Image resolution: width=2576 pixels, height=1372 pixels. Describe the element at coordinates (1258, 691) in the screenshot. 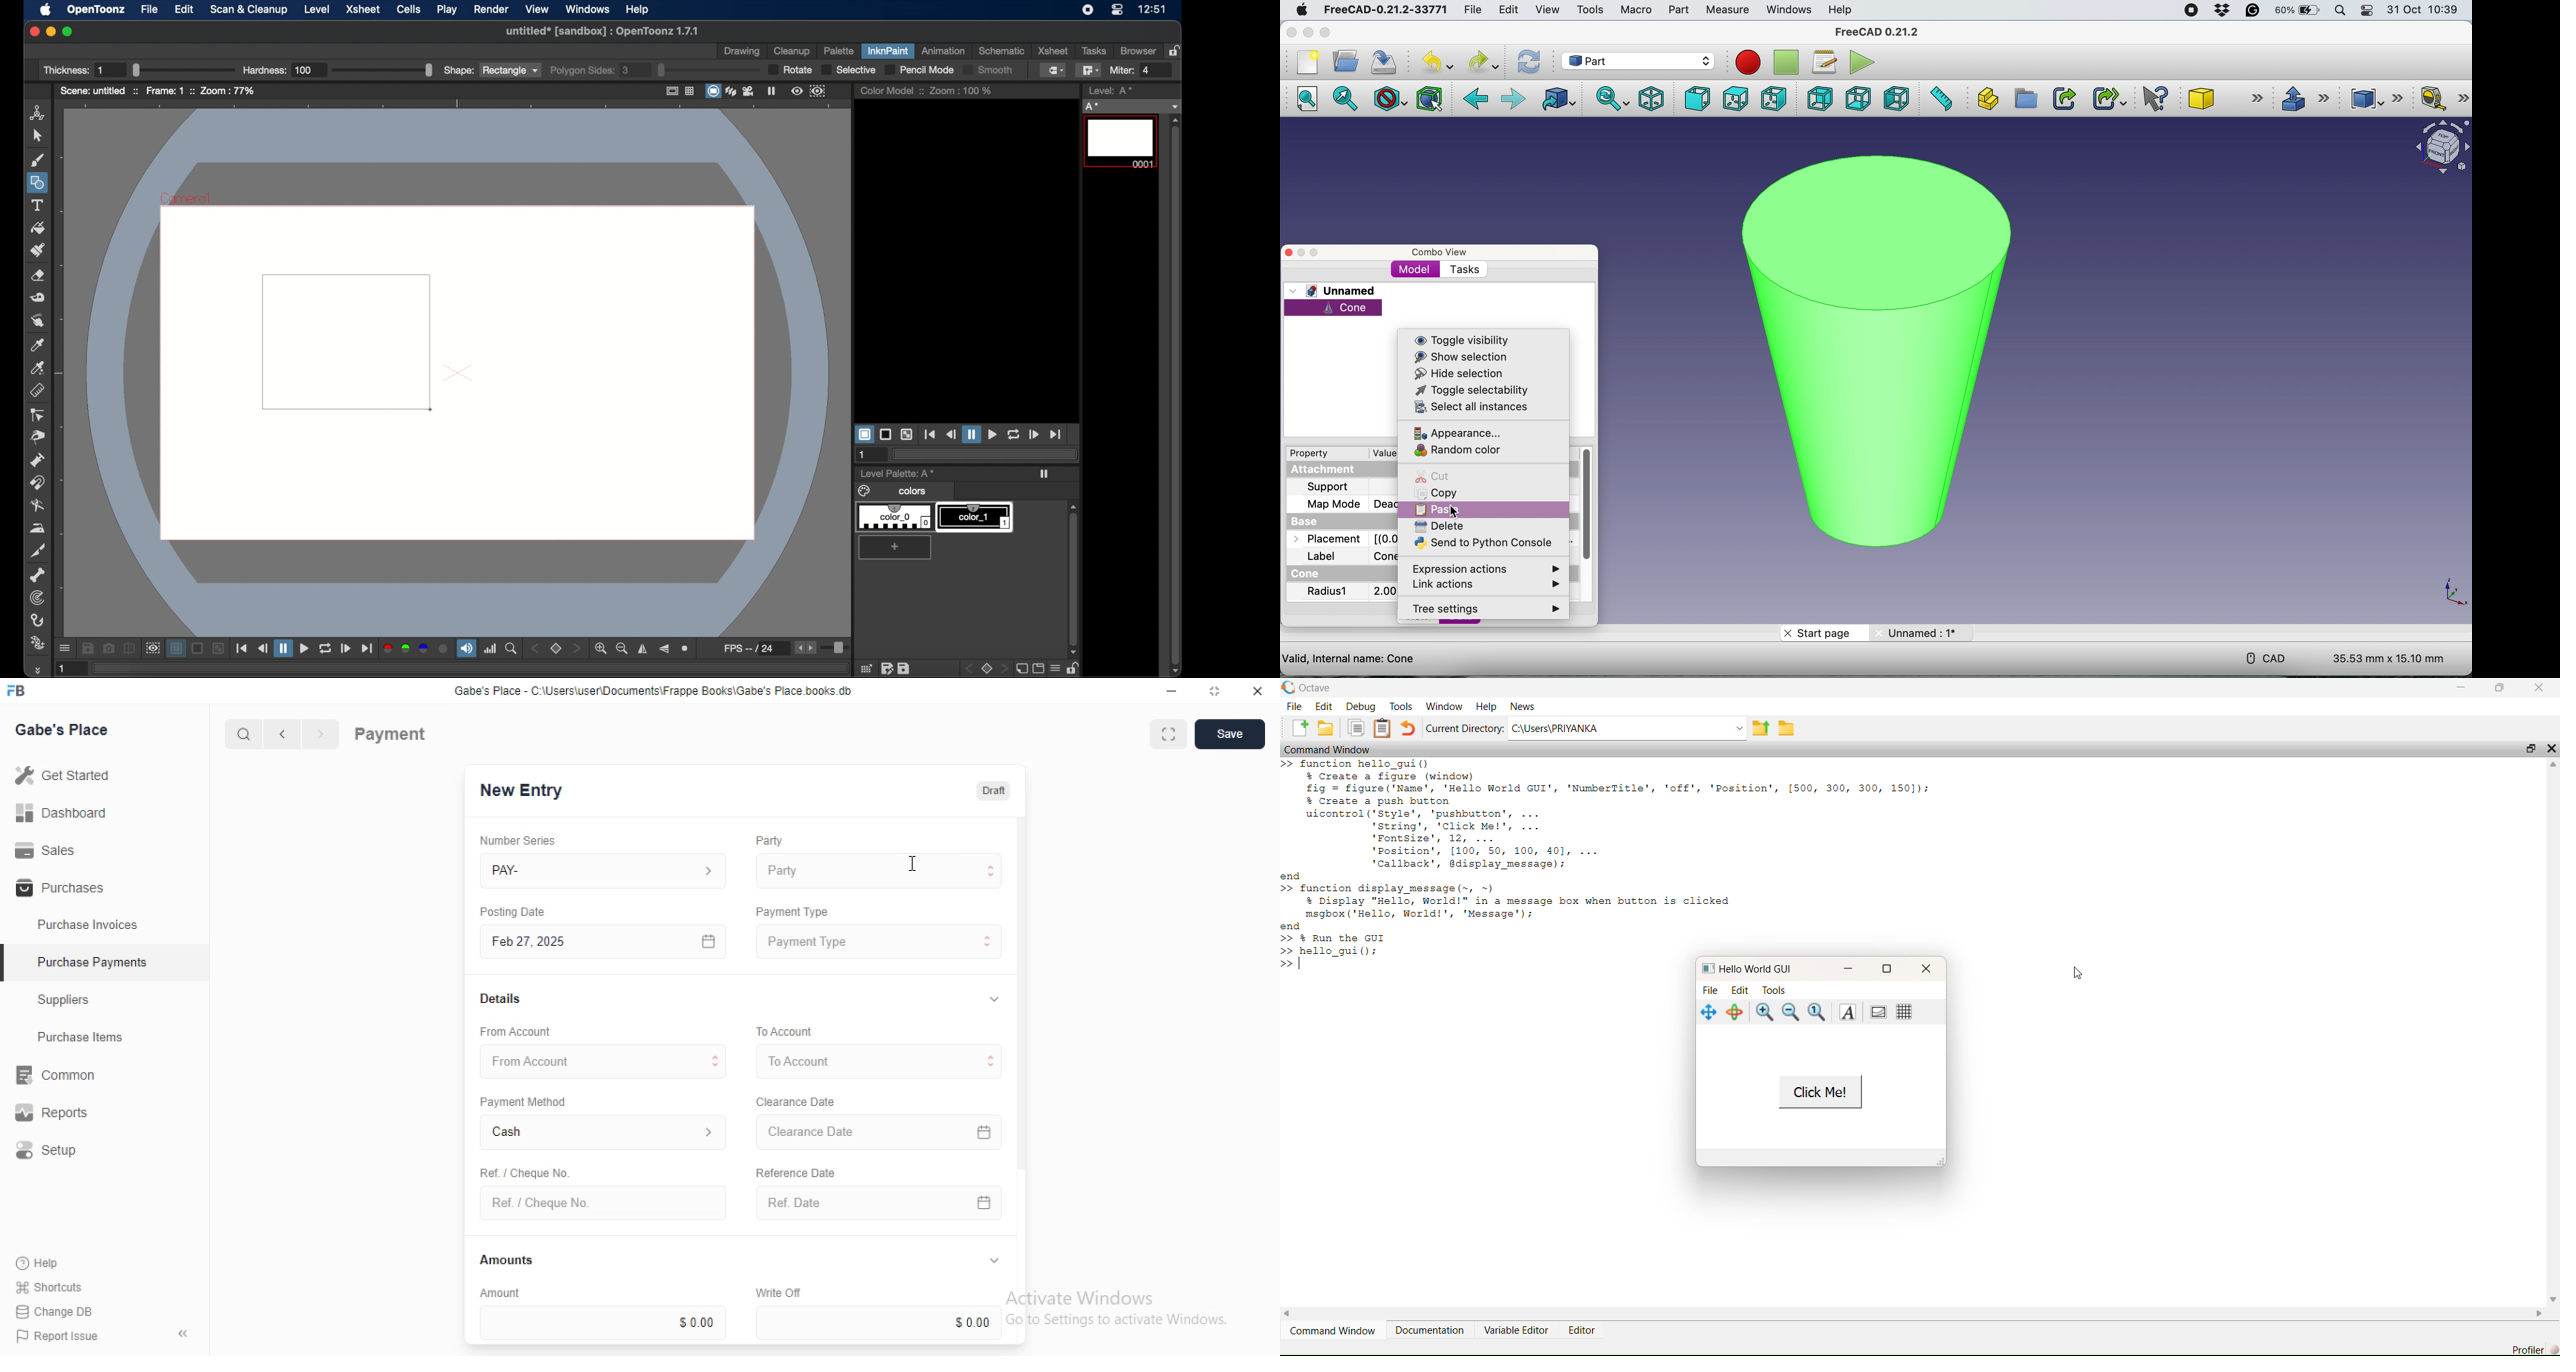

I see `close` at that location.